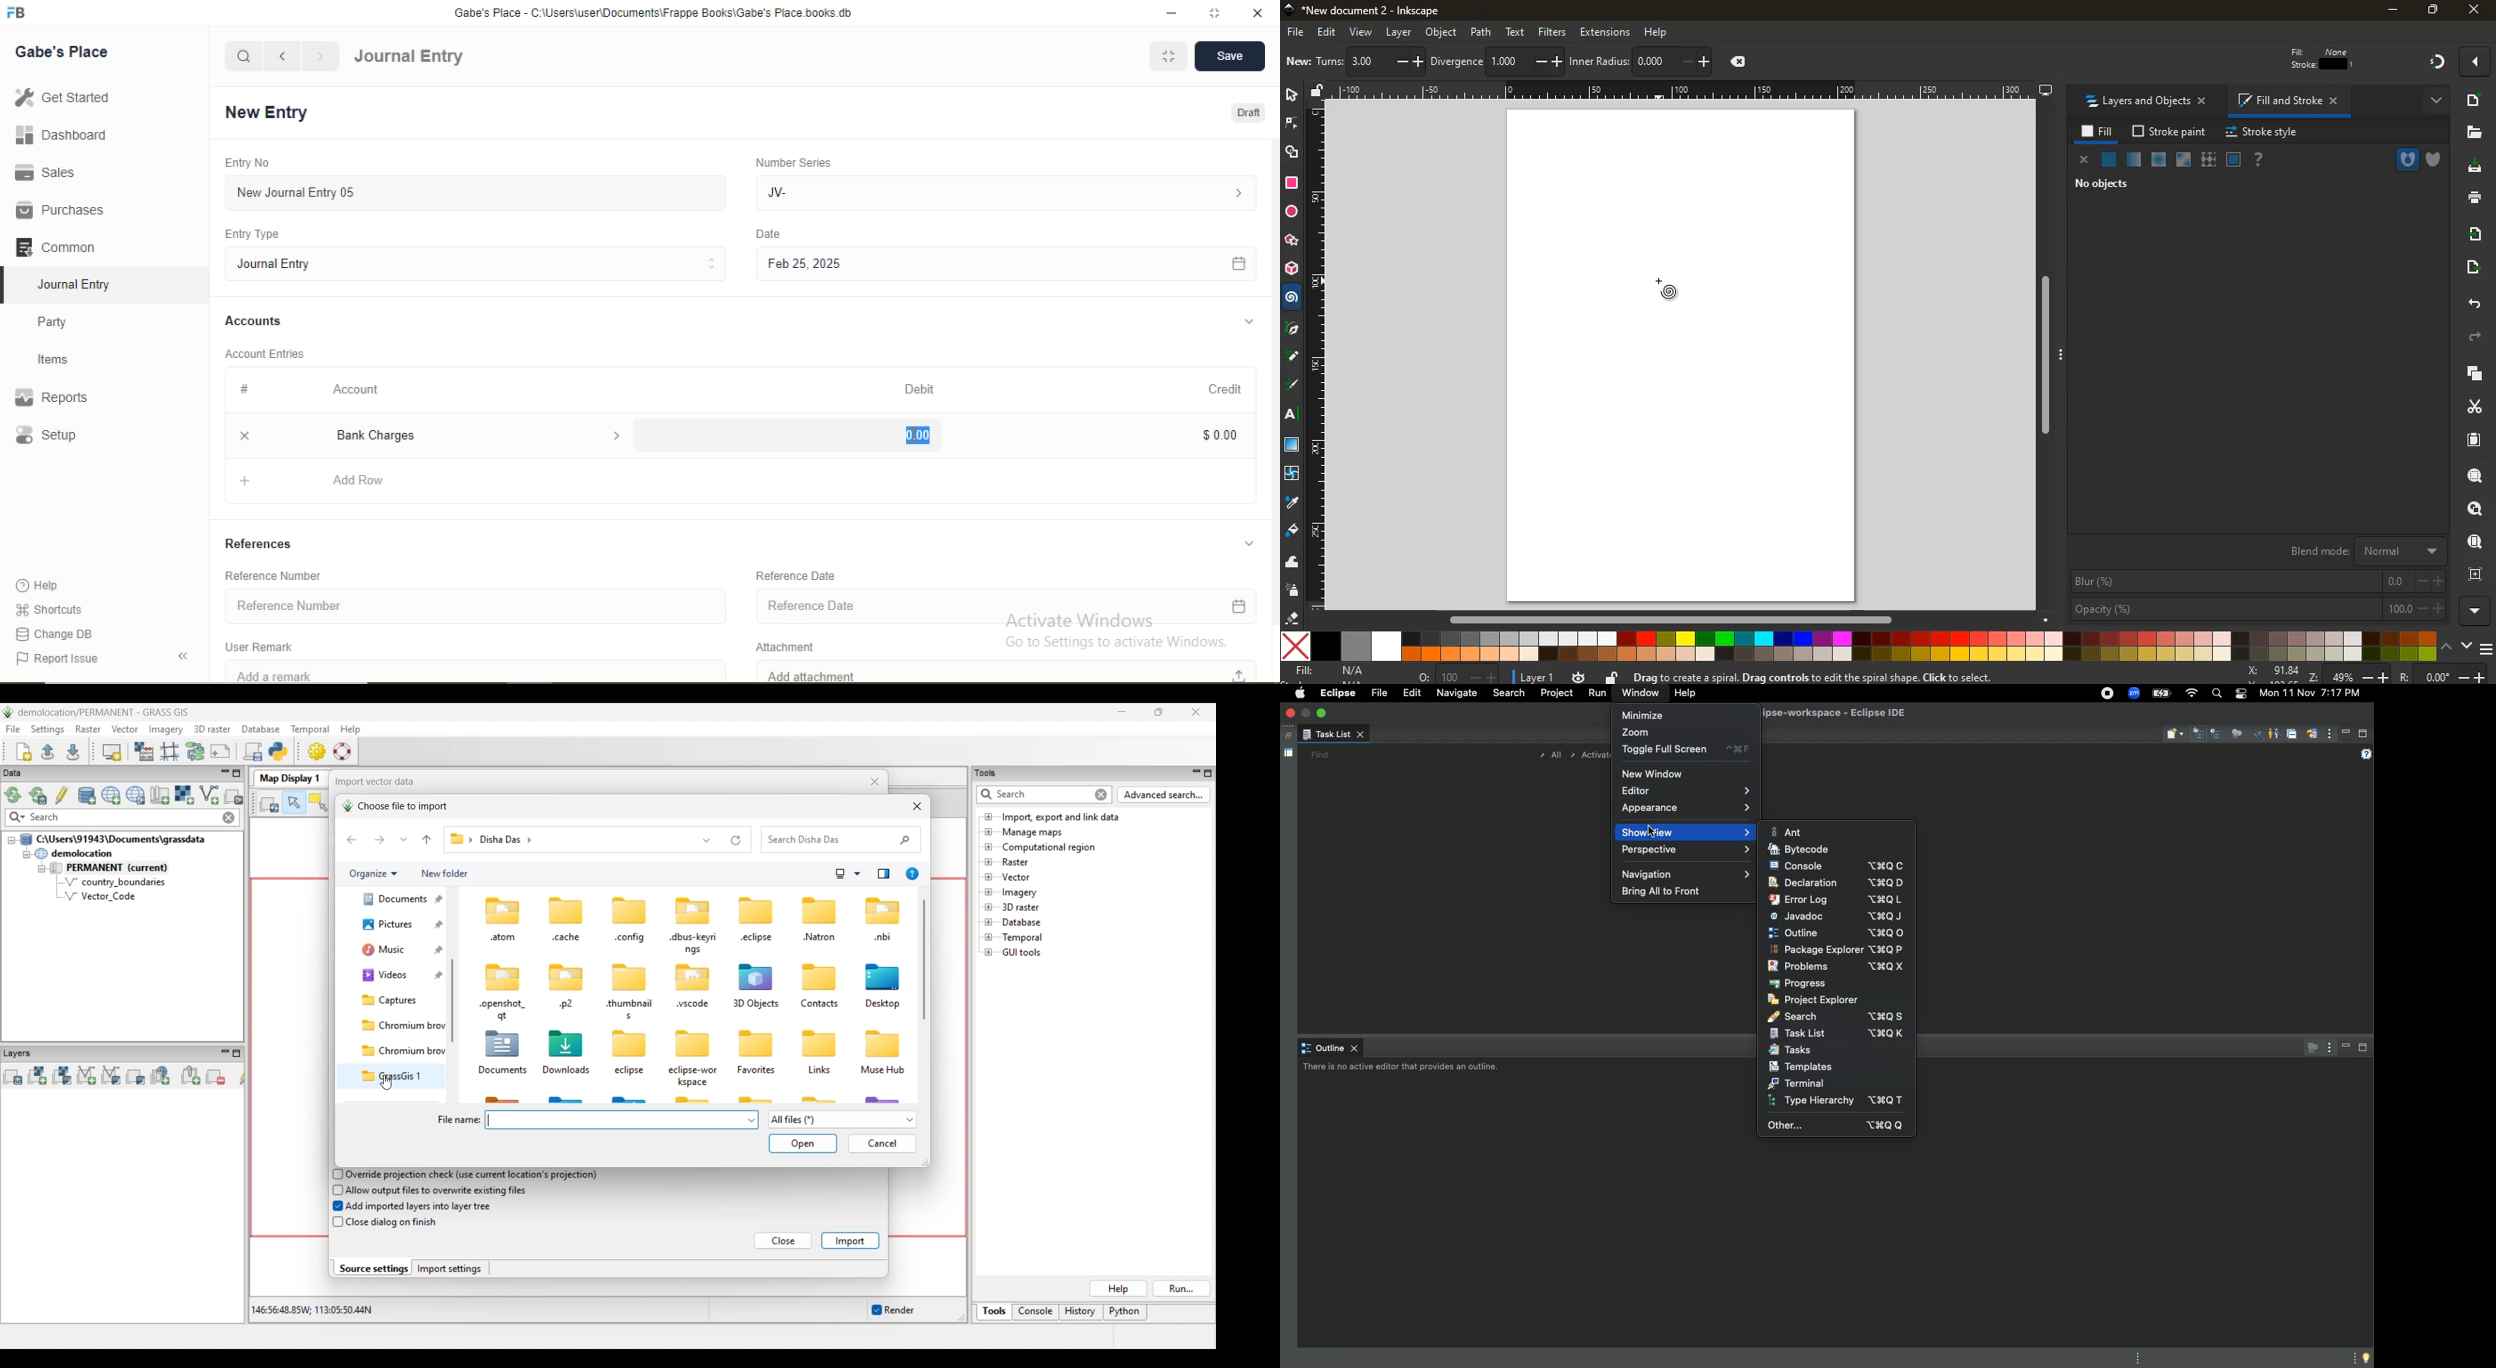 This screenshot has width=2520, height=1372. Describe the element at coordinates (1292, 358) in the screenshot. I see `` at that location.